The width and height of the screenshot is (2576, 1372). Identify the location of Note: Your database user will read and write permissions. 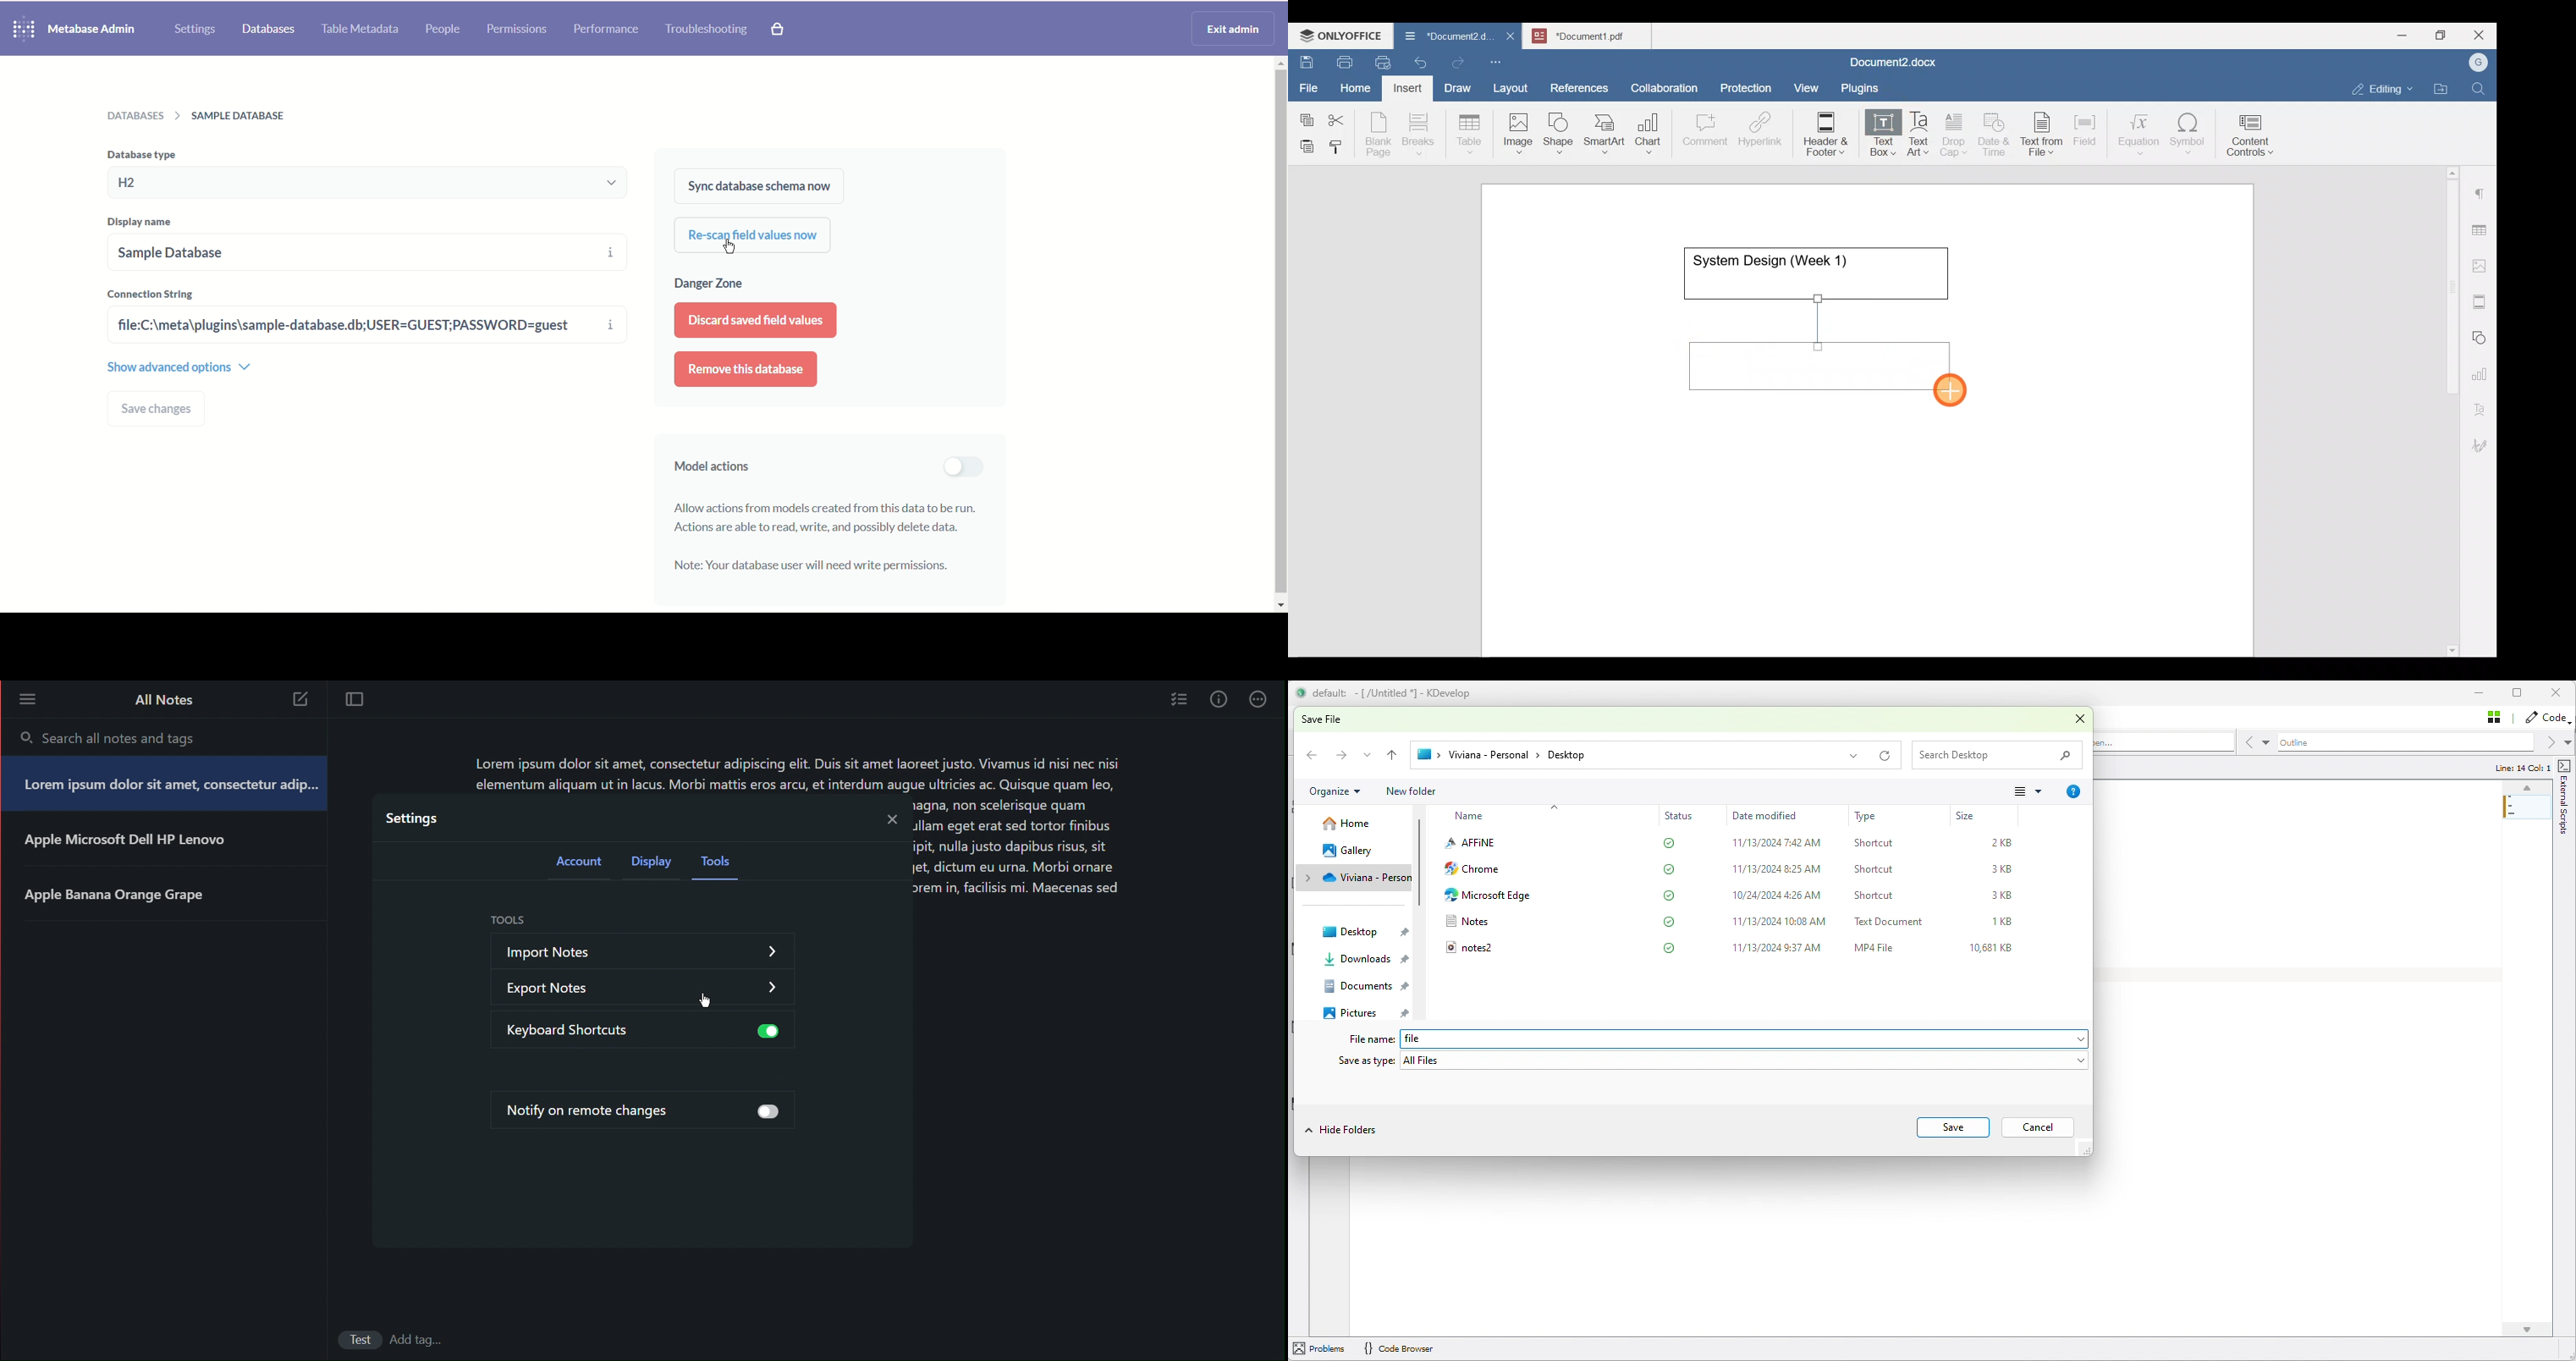
(812, 566).